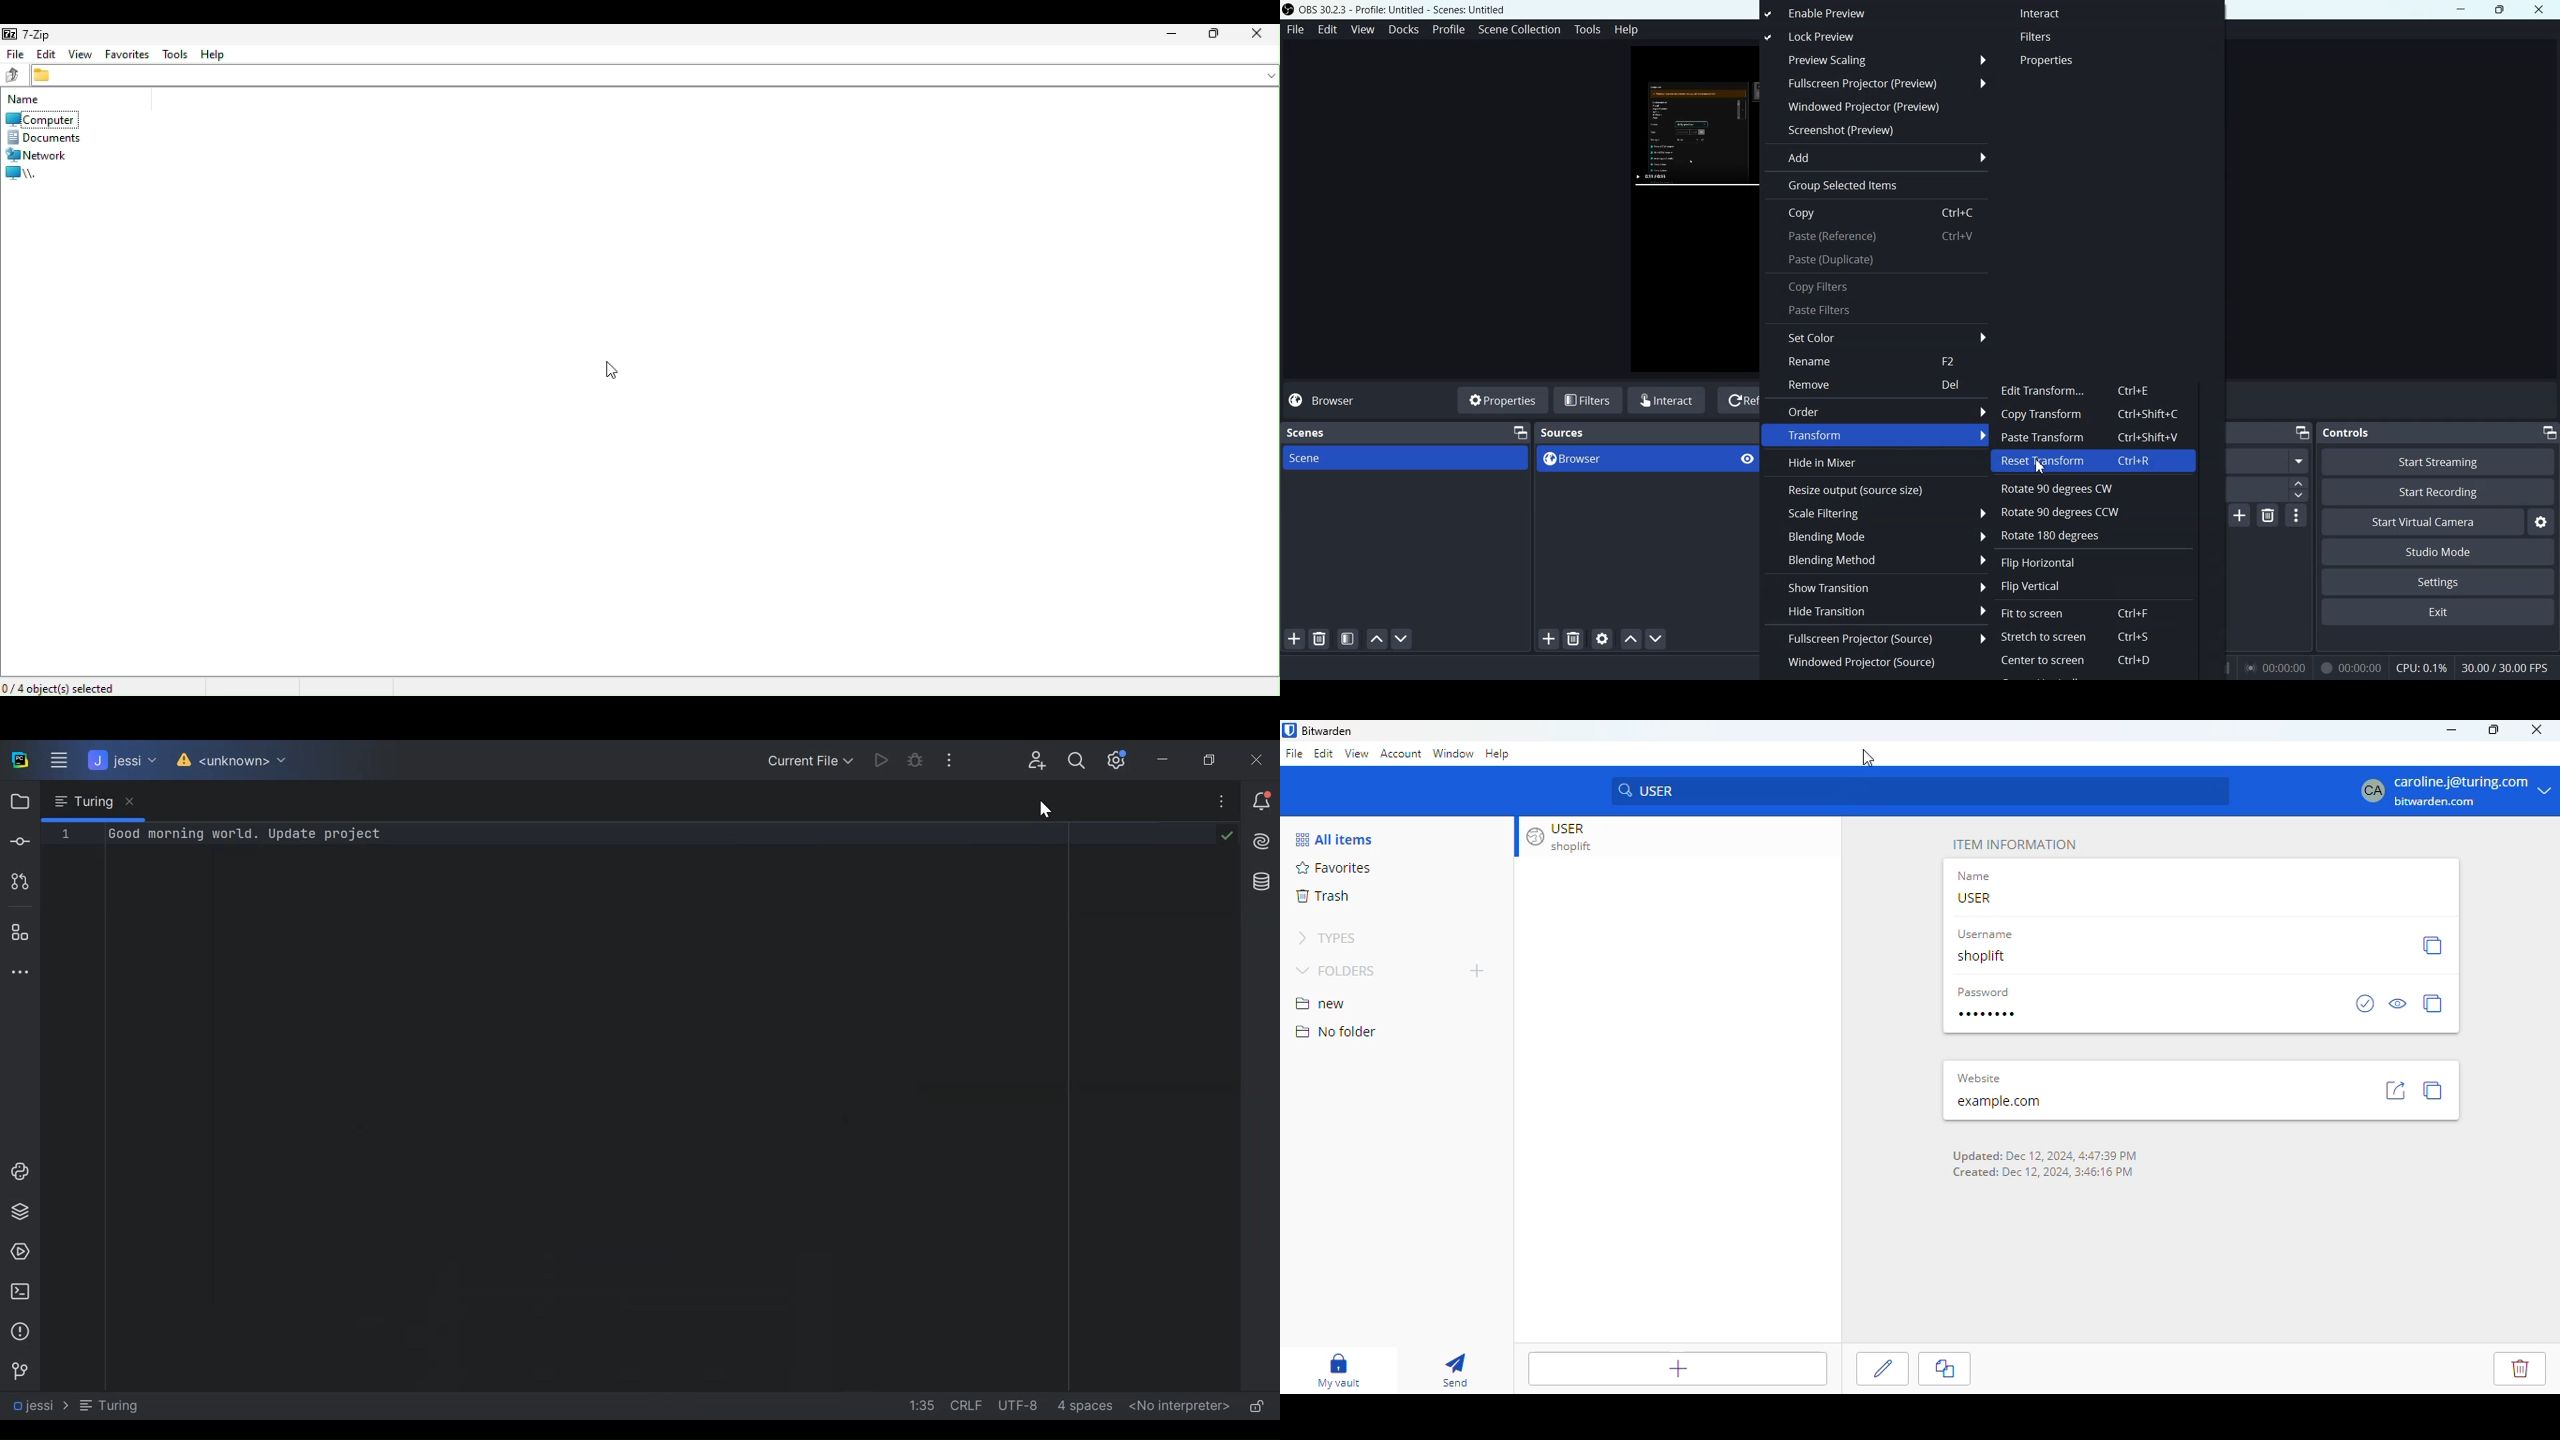 The width and height of the screenshot is (2576, 1456). I want to click on Stretch to screen , so click(2075, 637).